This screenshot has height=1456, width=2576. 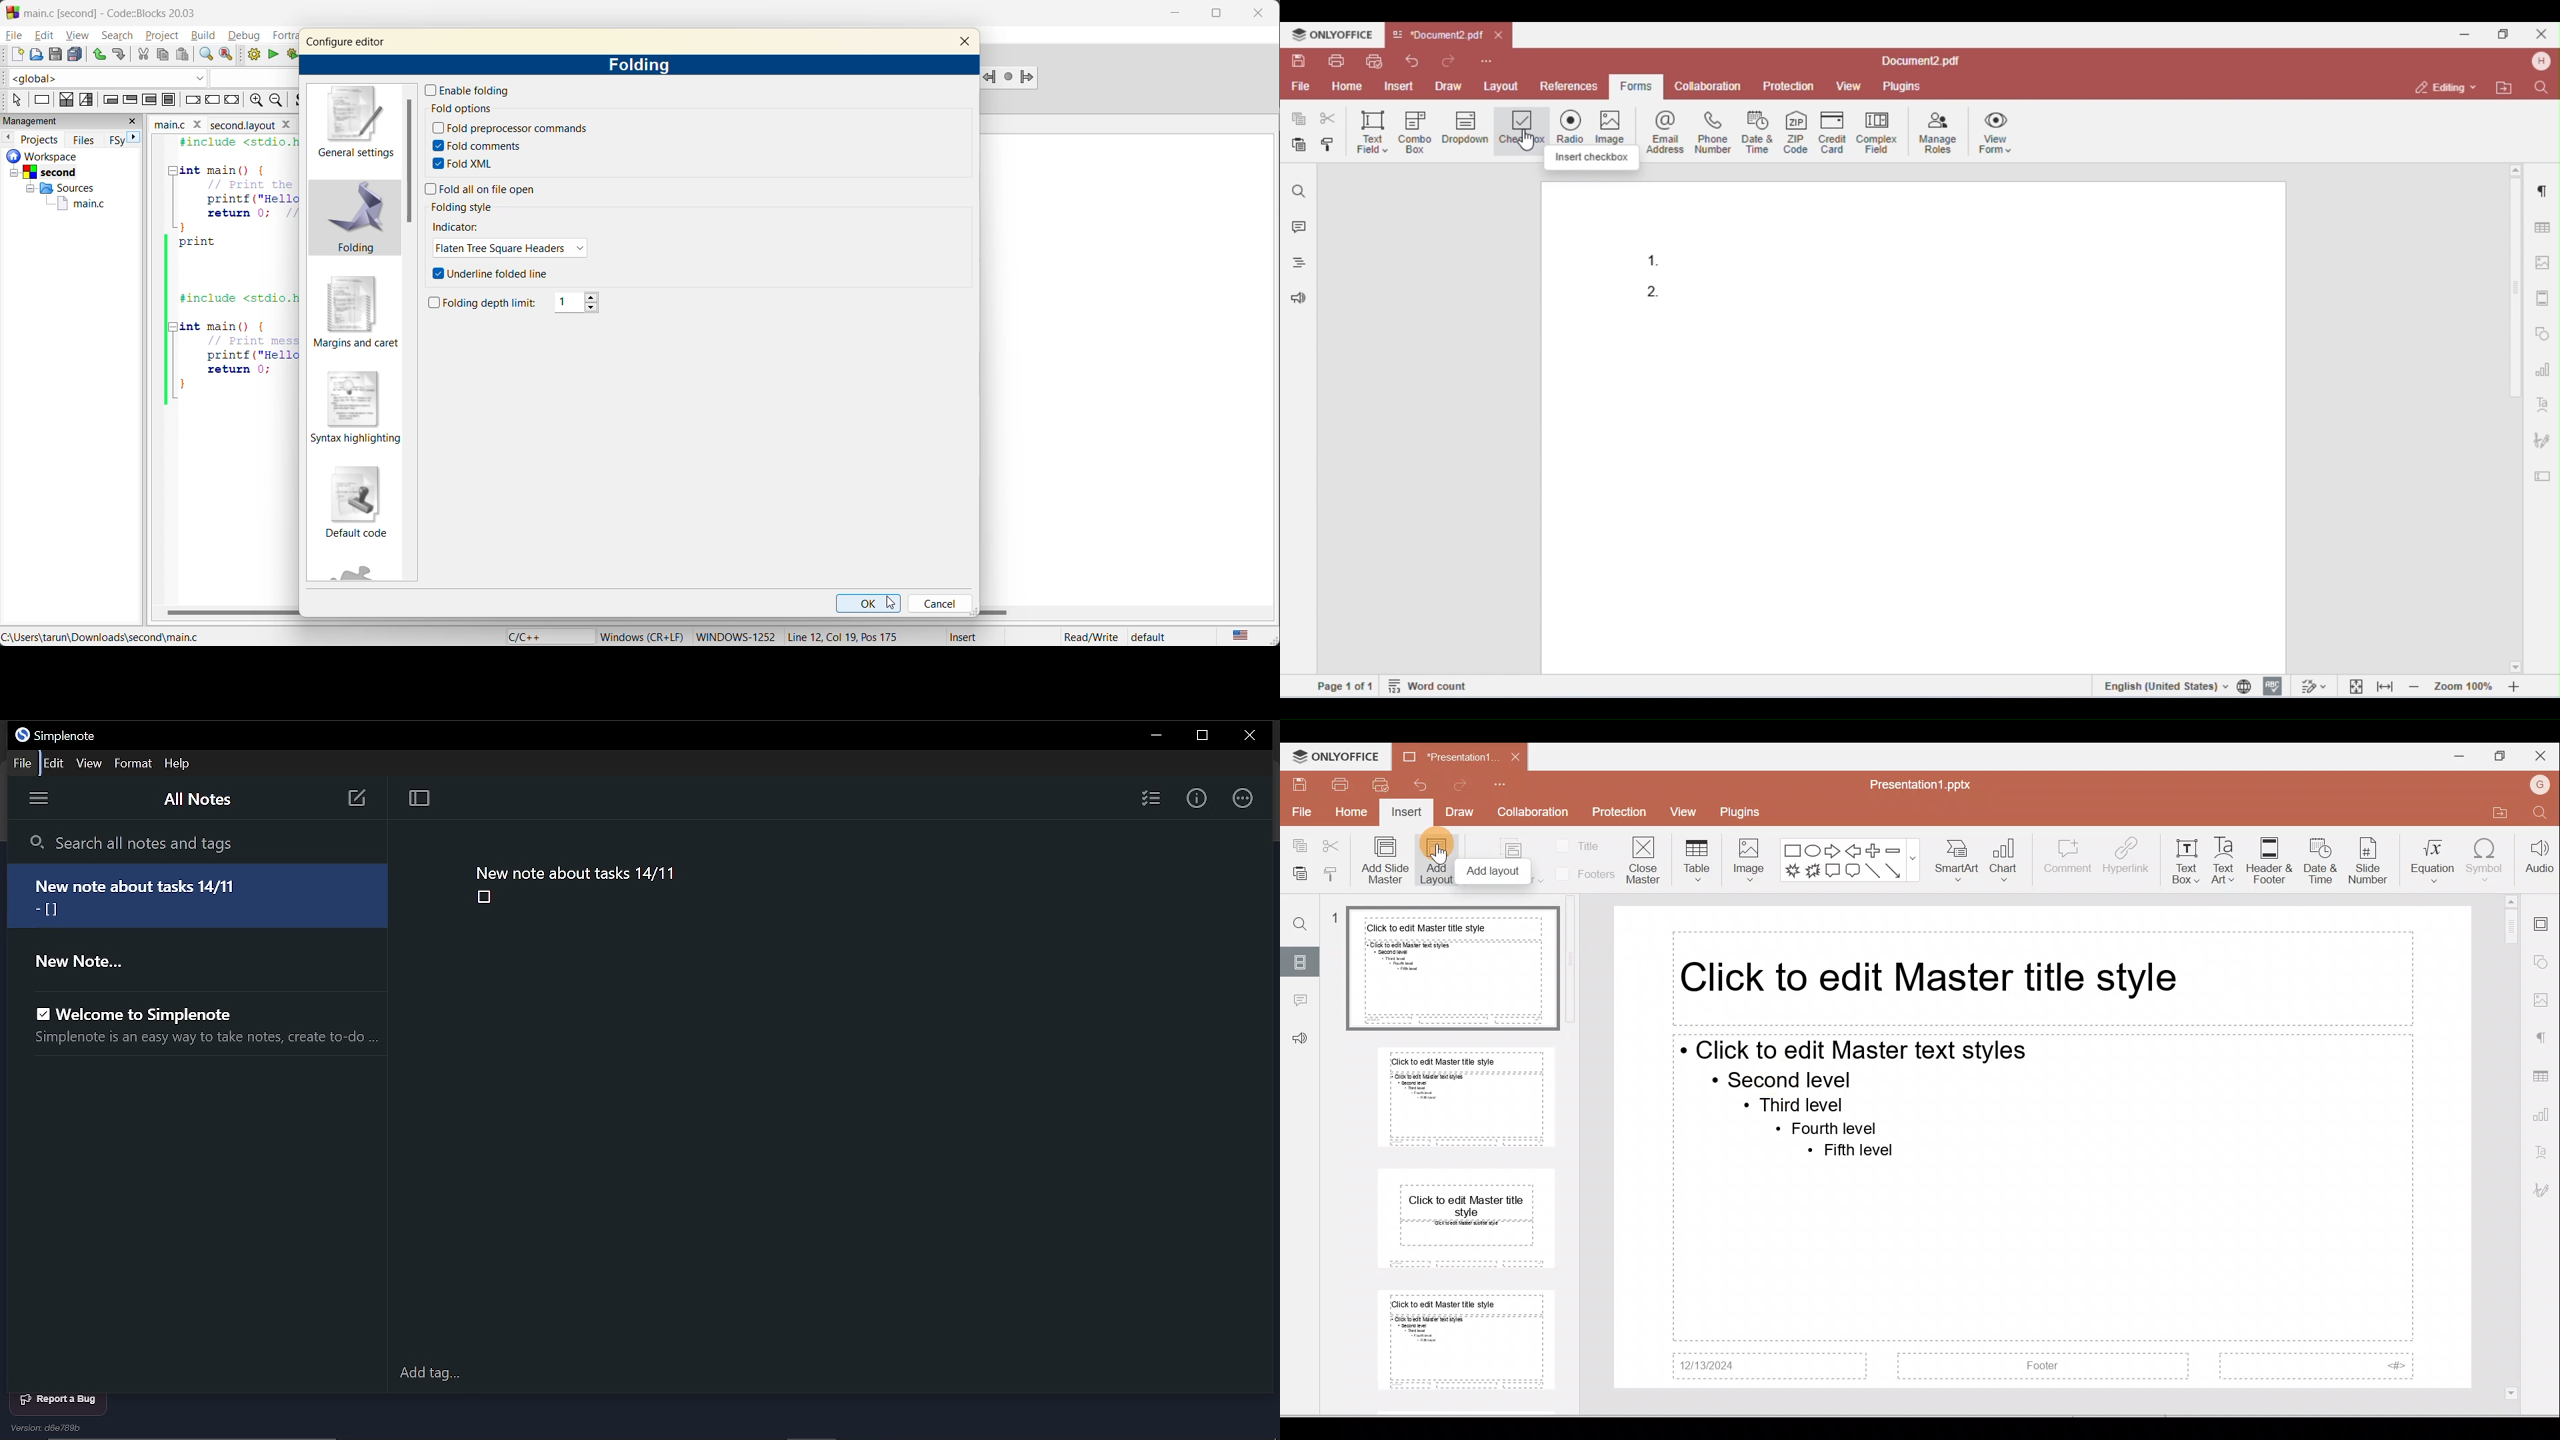 I want to click on Line, so click(x=1872, y=871).